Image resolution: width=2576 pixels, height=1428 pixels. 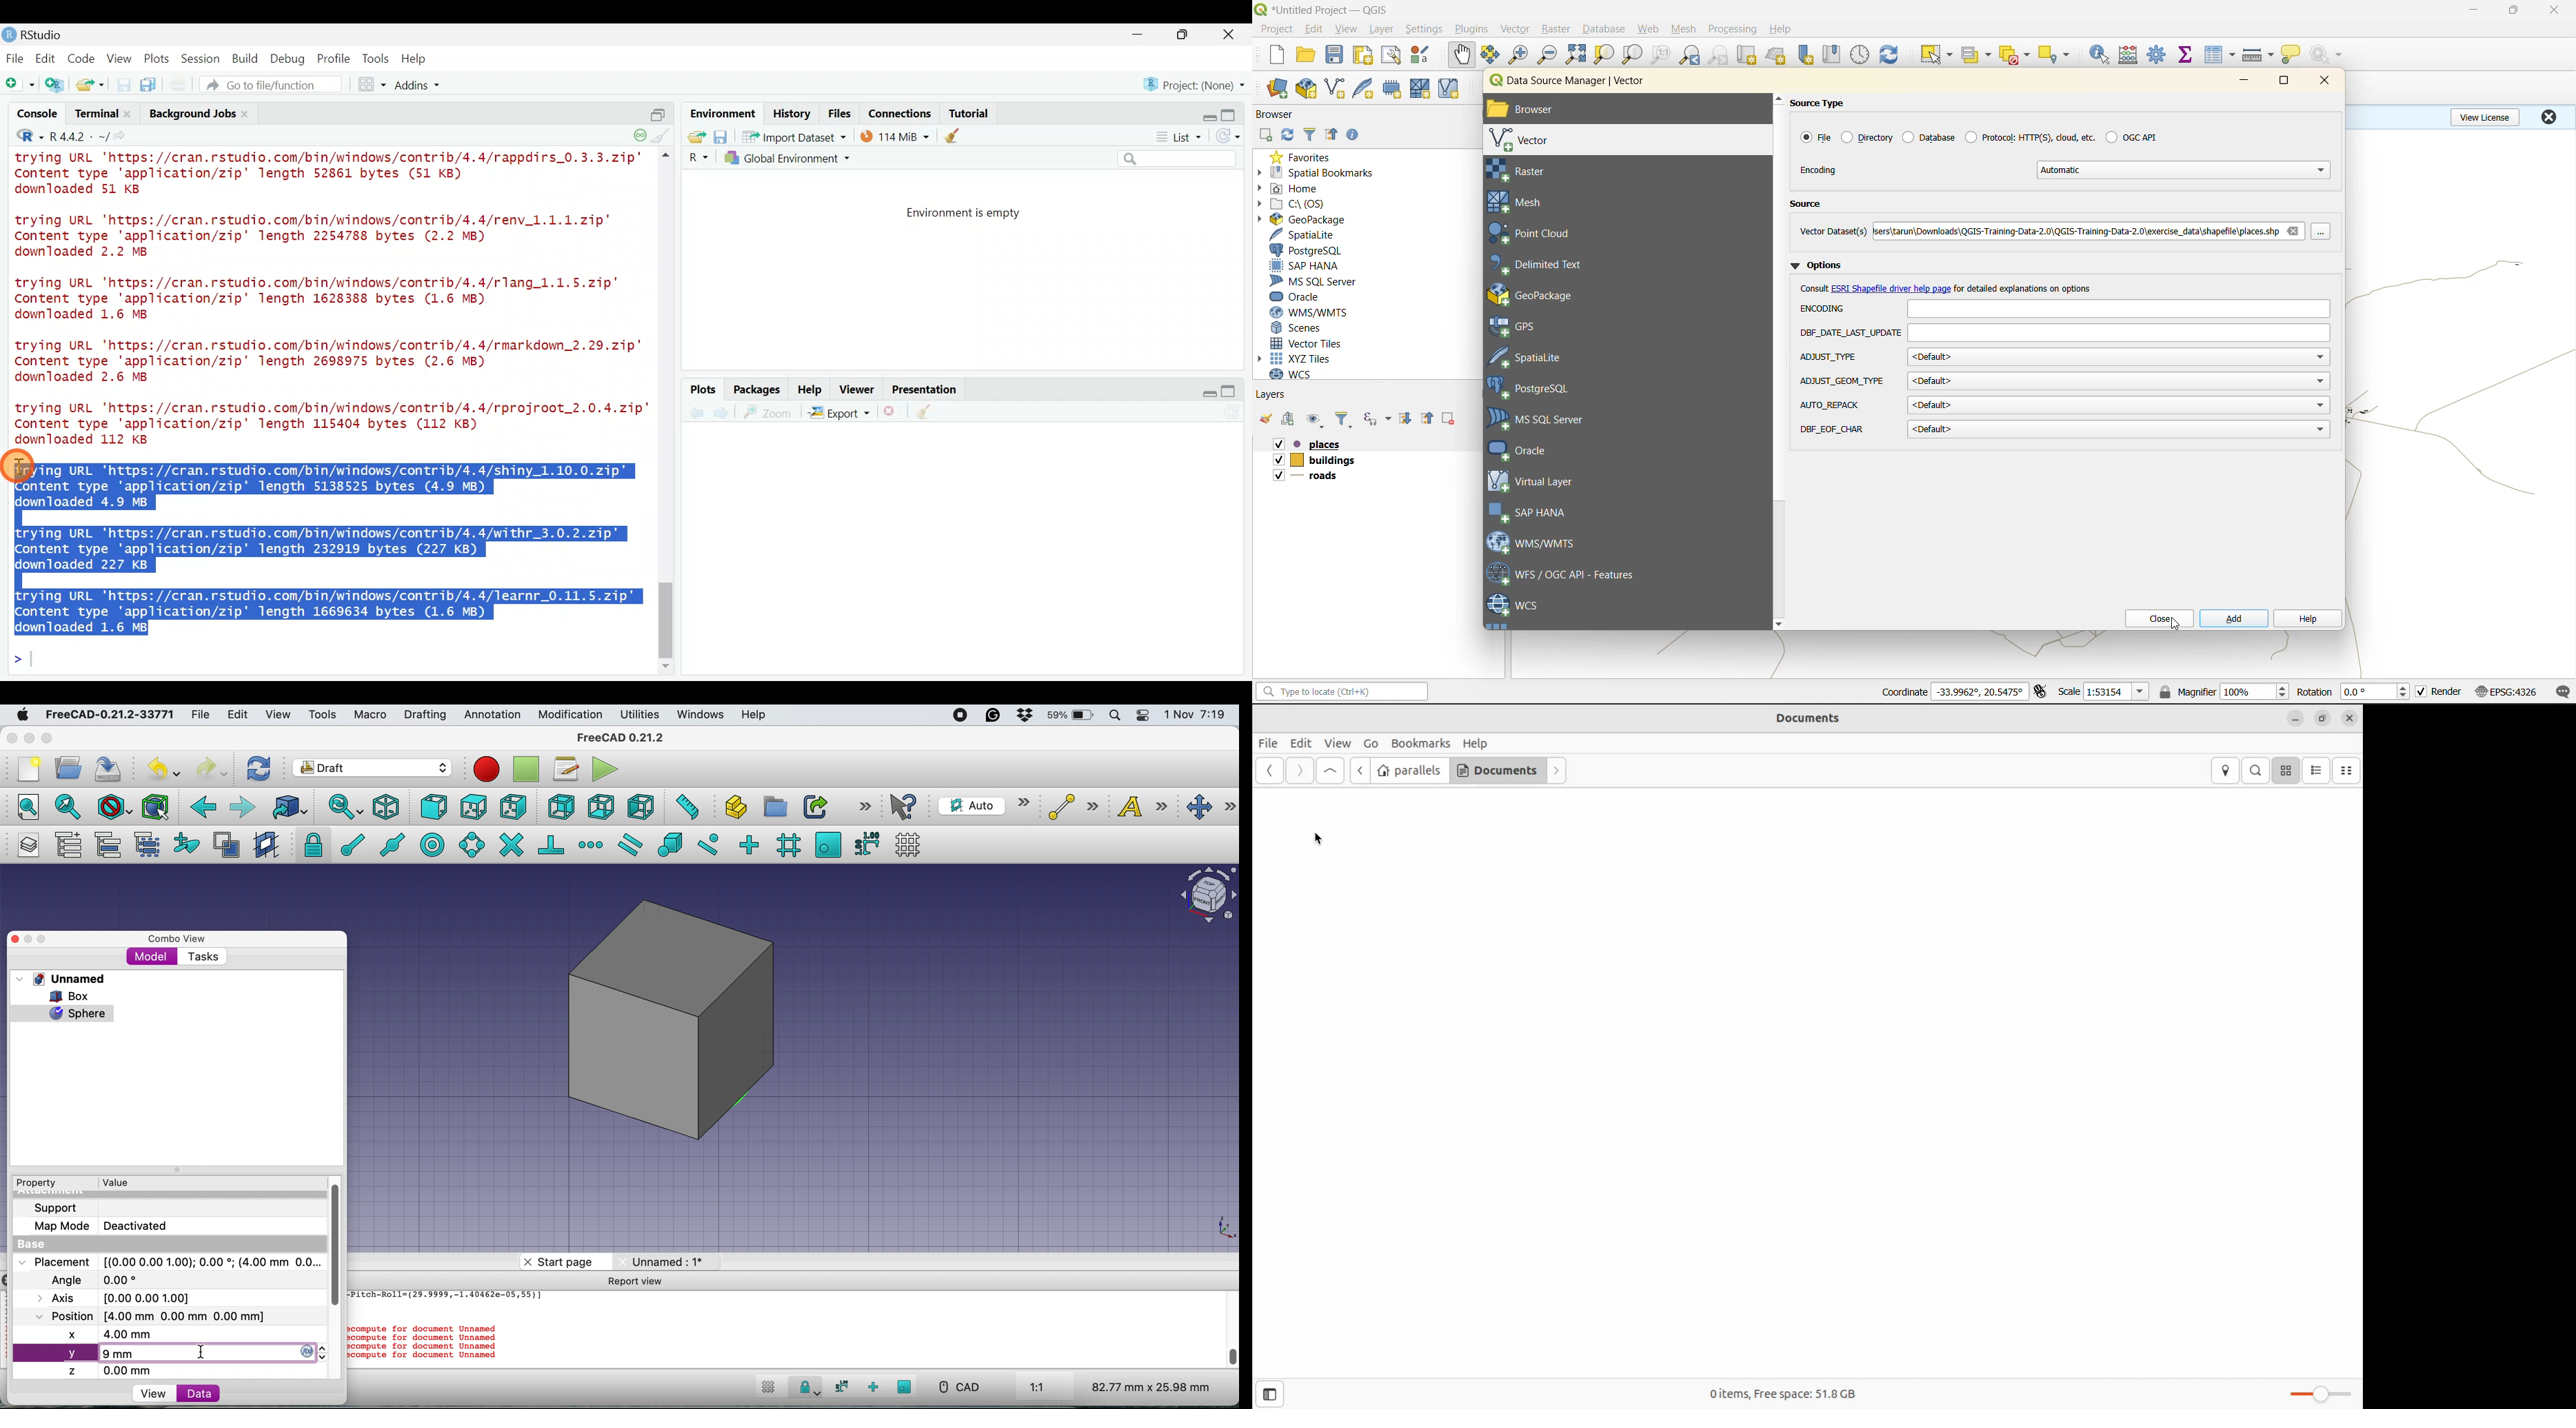 I want to click on more options, so click(x=865, y=806).